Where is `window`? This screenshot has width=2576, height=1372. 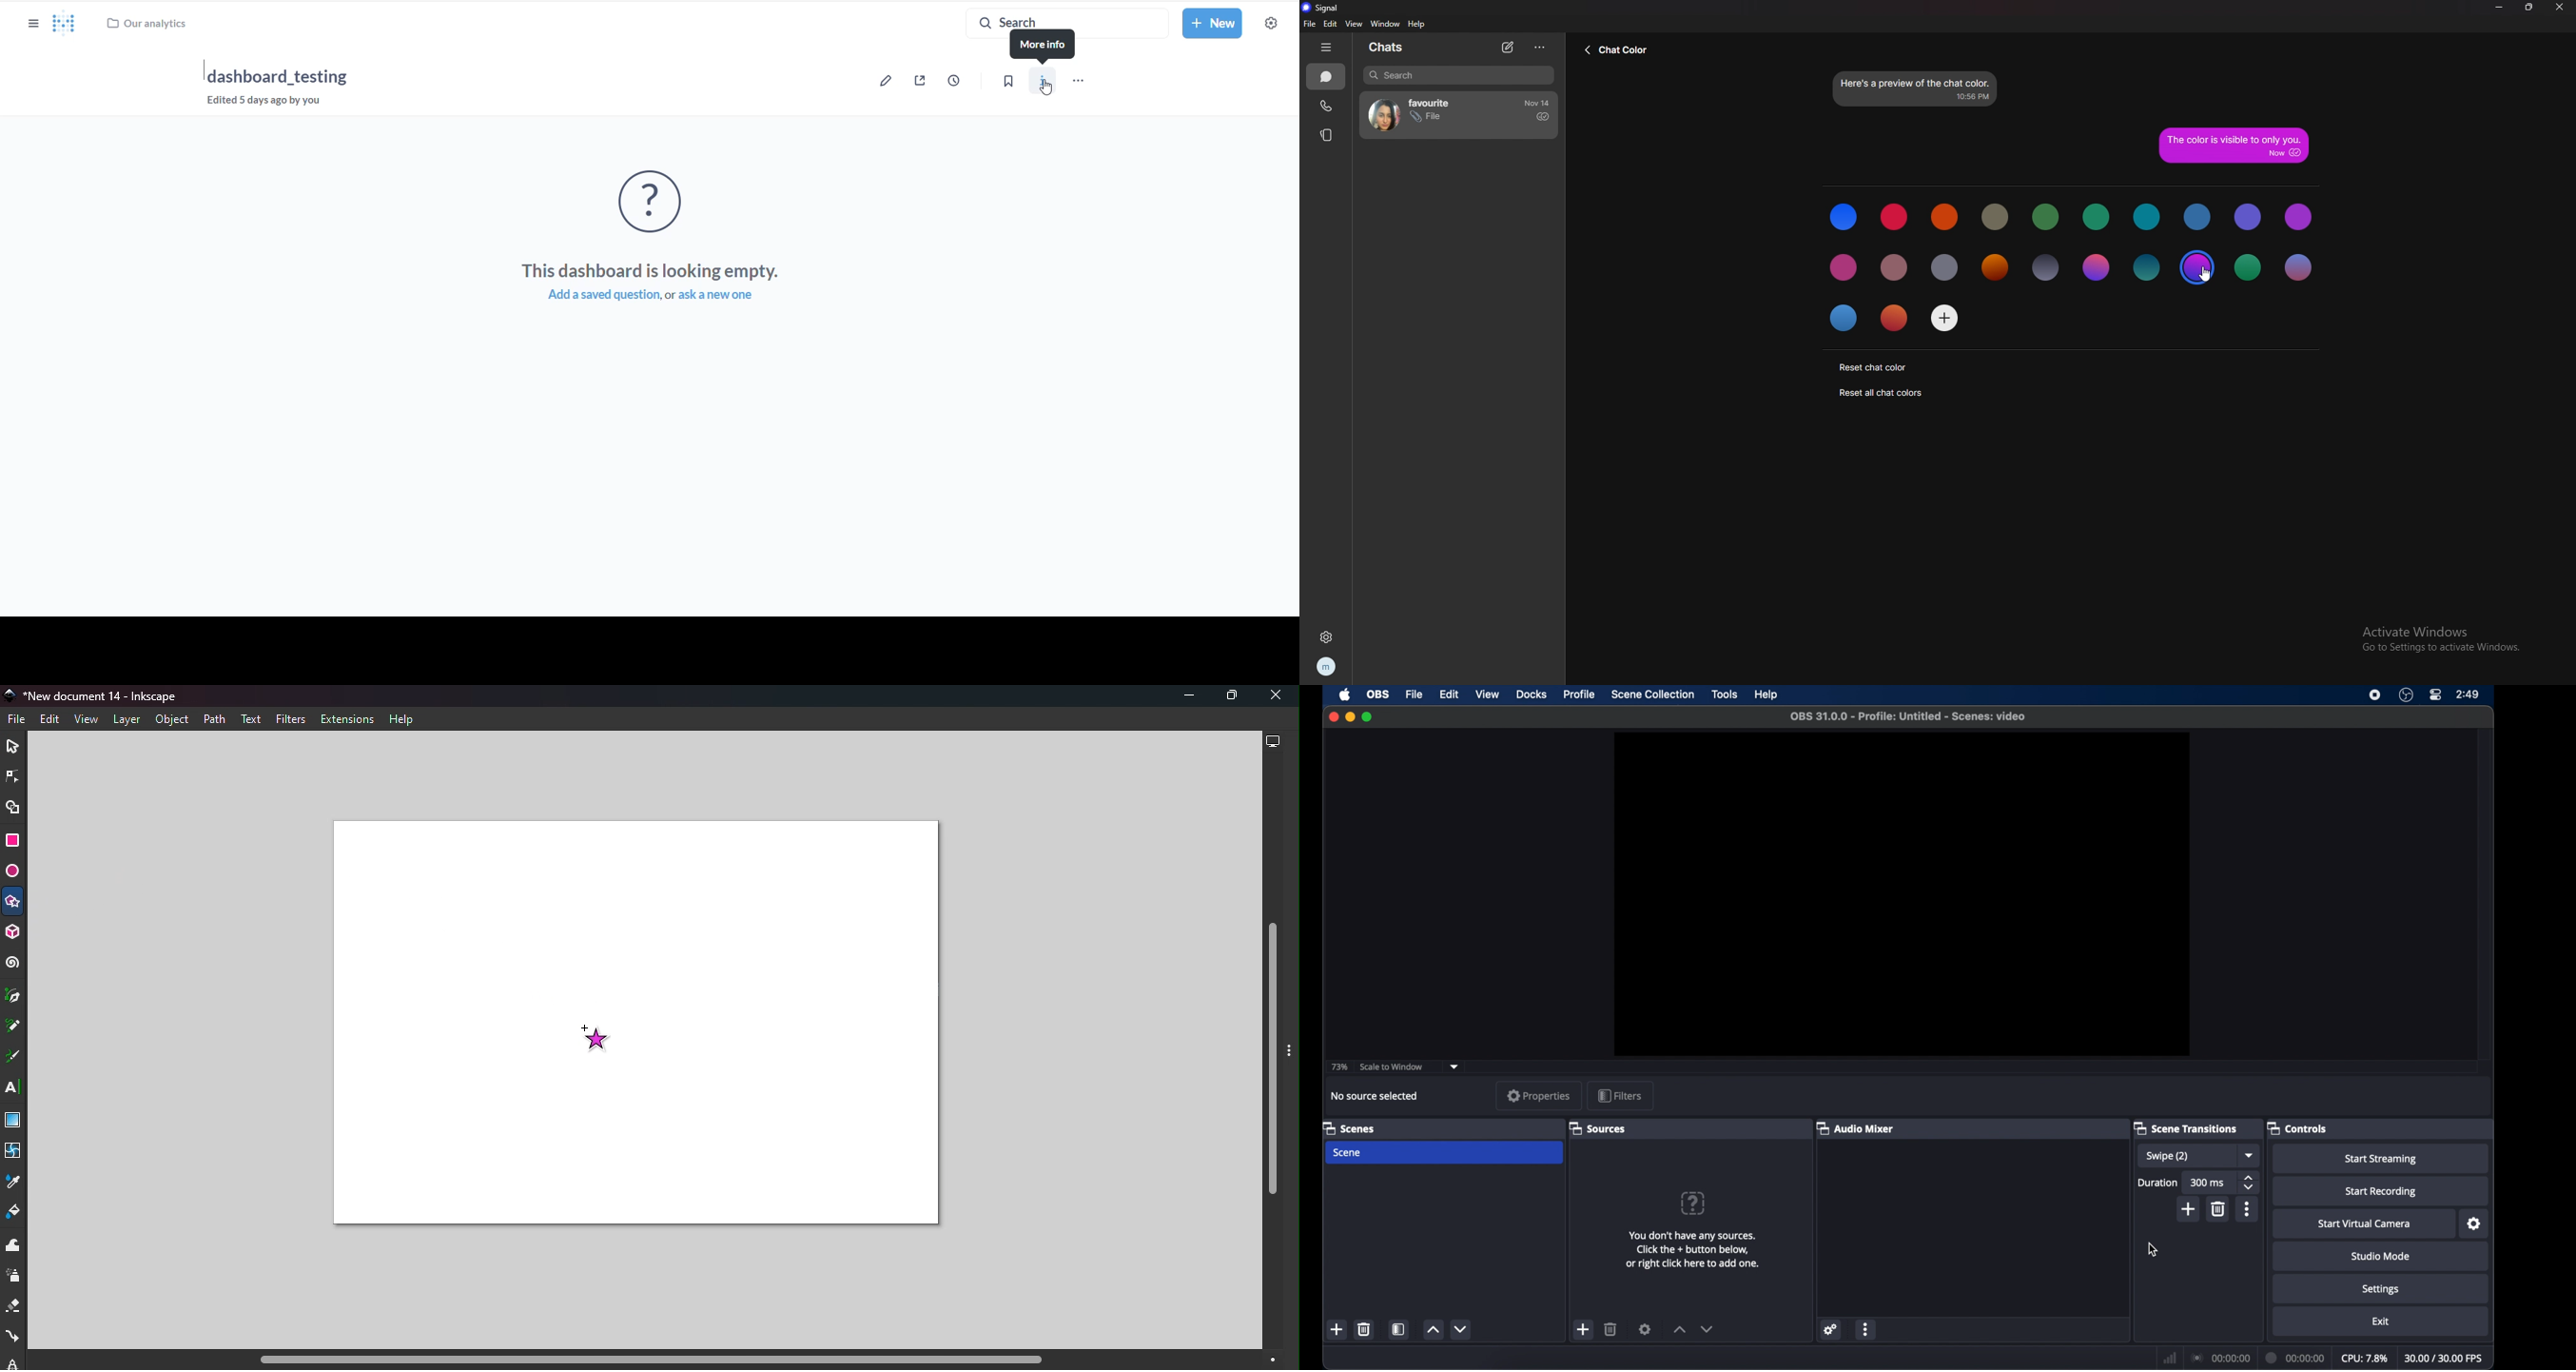
window is located at coordinates (1385, 24).